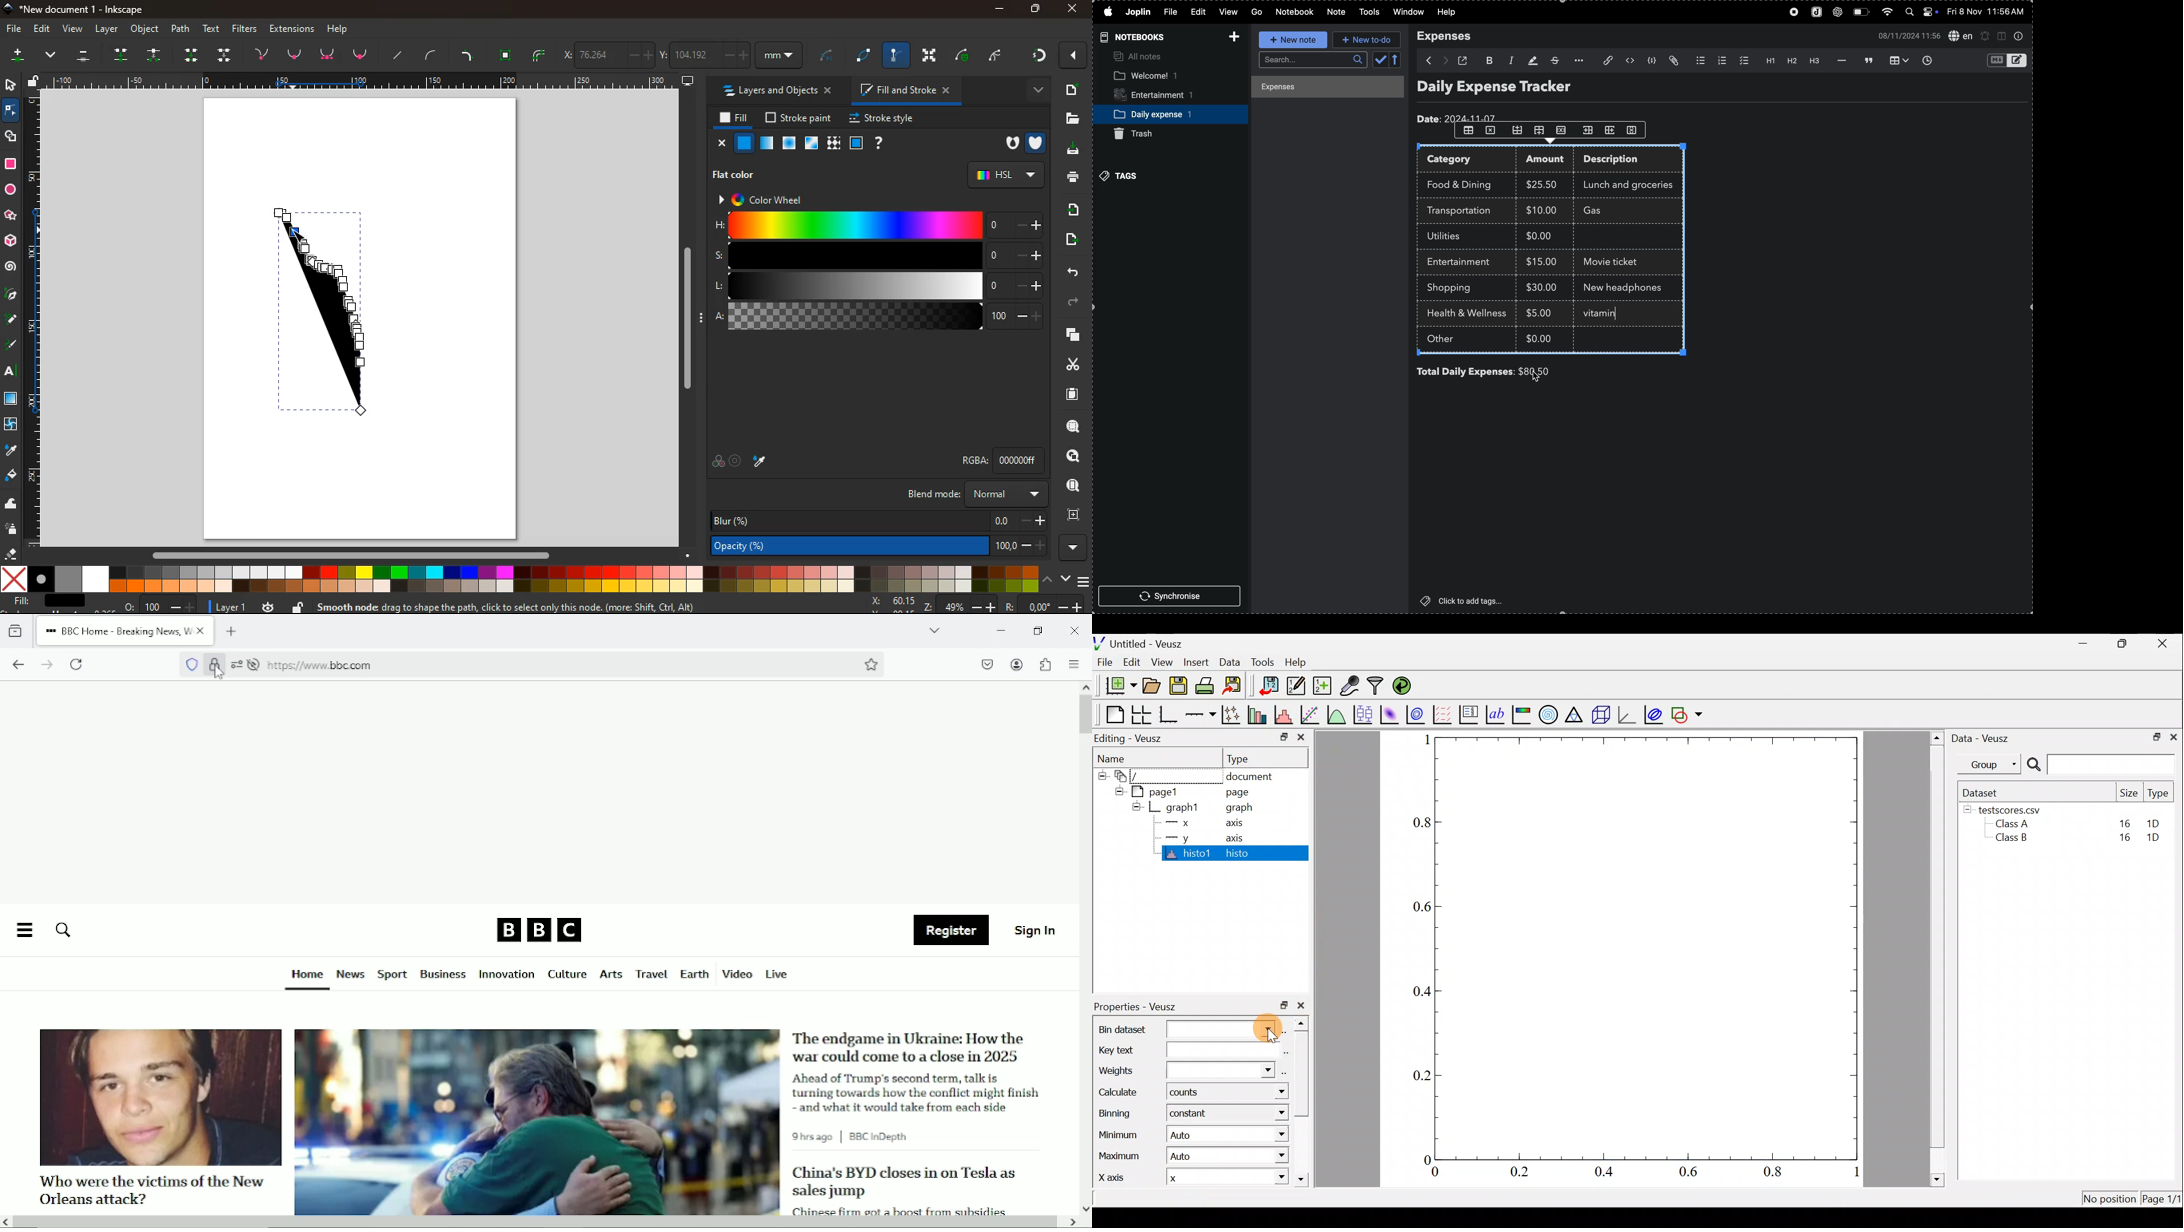  What do you see at coordinates (12, 477) in the screenshot?
I see `paint` at bounding box center [12, 477].